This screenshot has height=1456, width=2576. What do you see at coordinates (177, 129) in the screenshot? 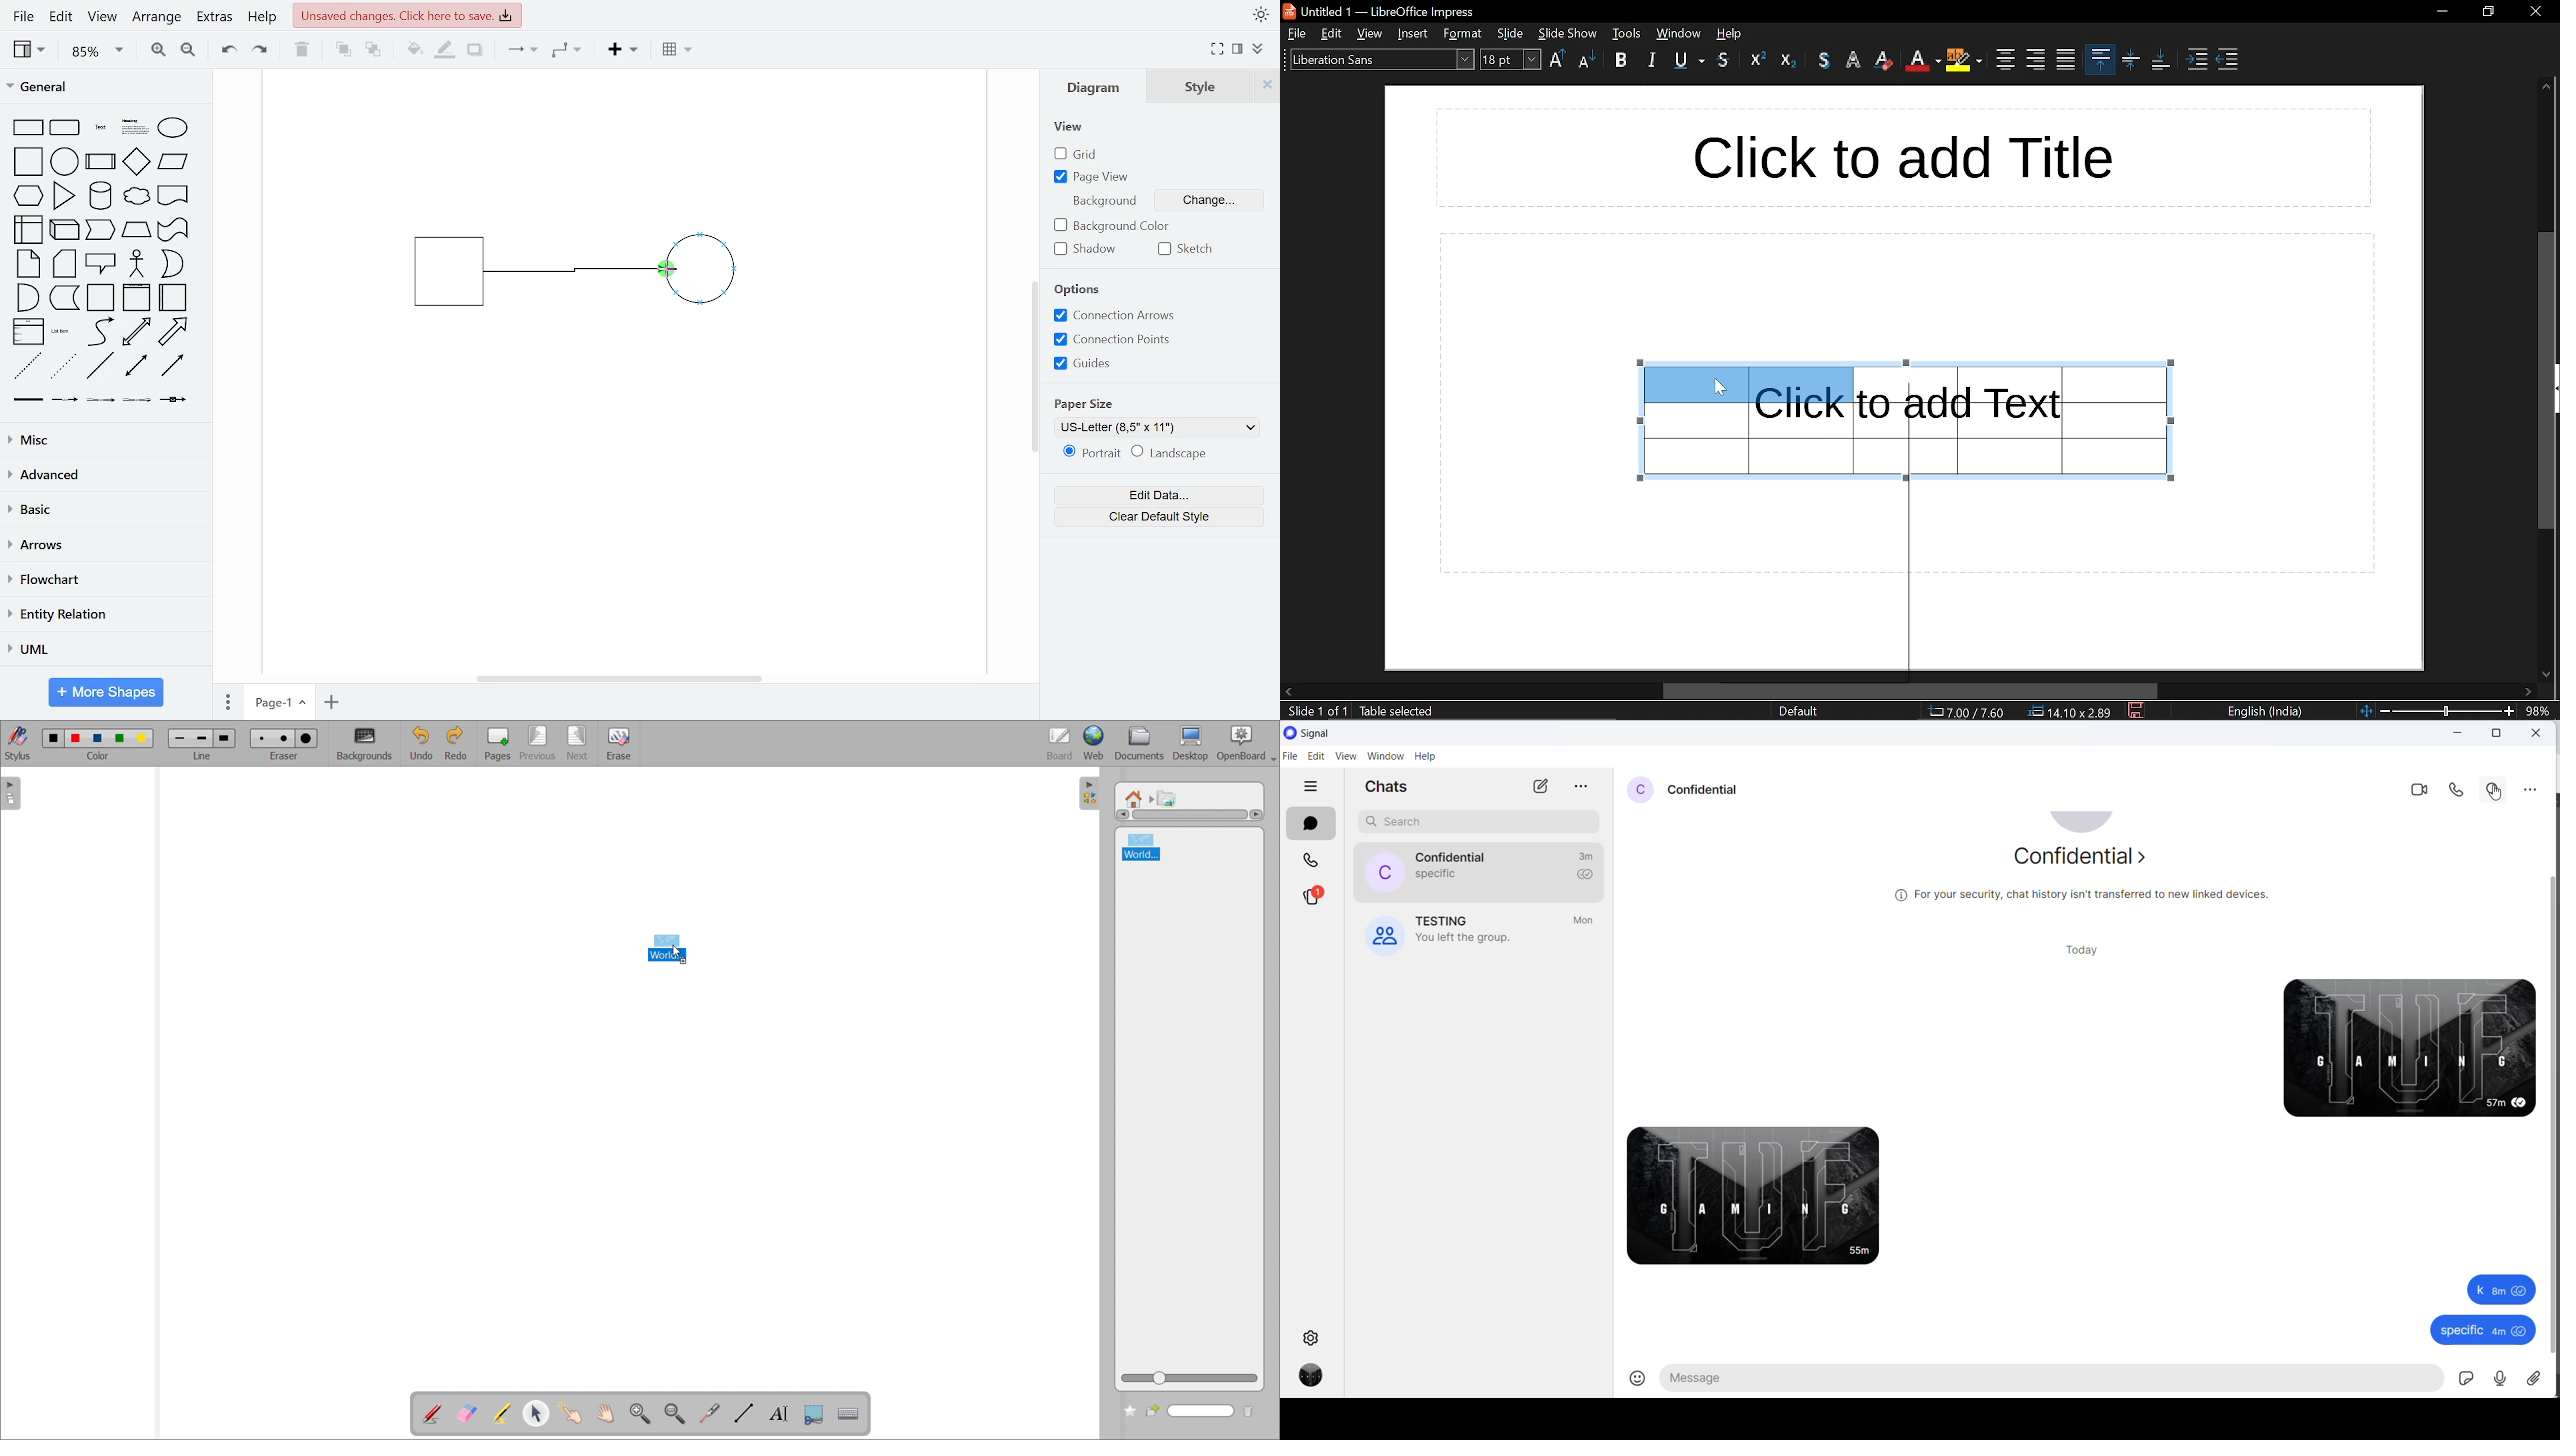
I see `ellipse` at bounding box center [177, 129].